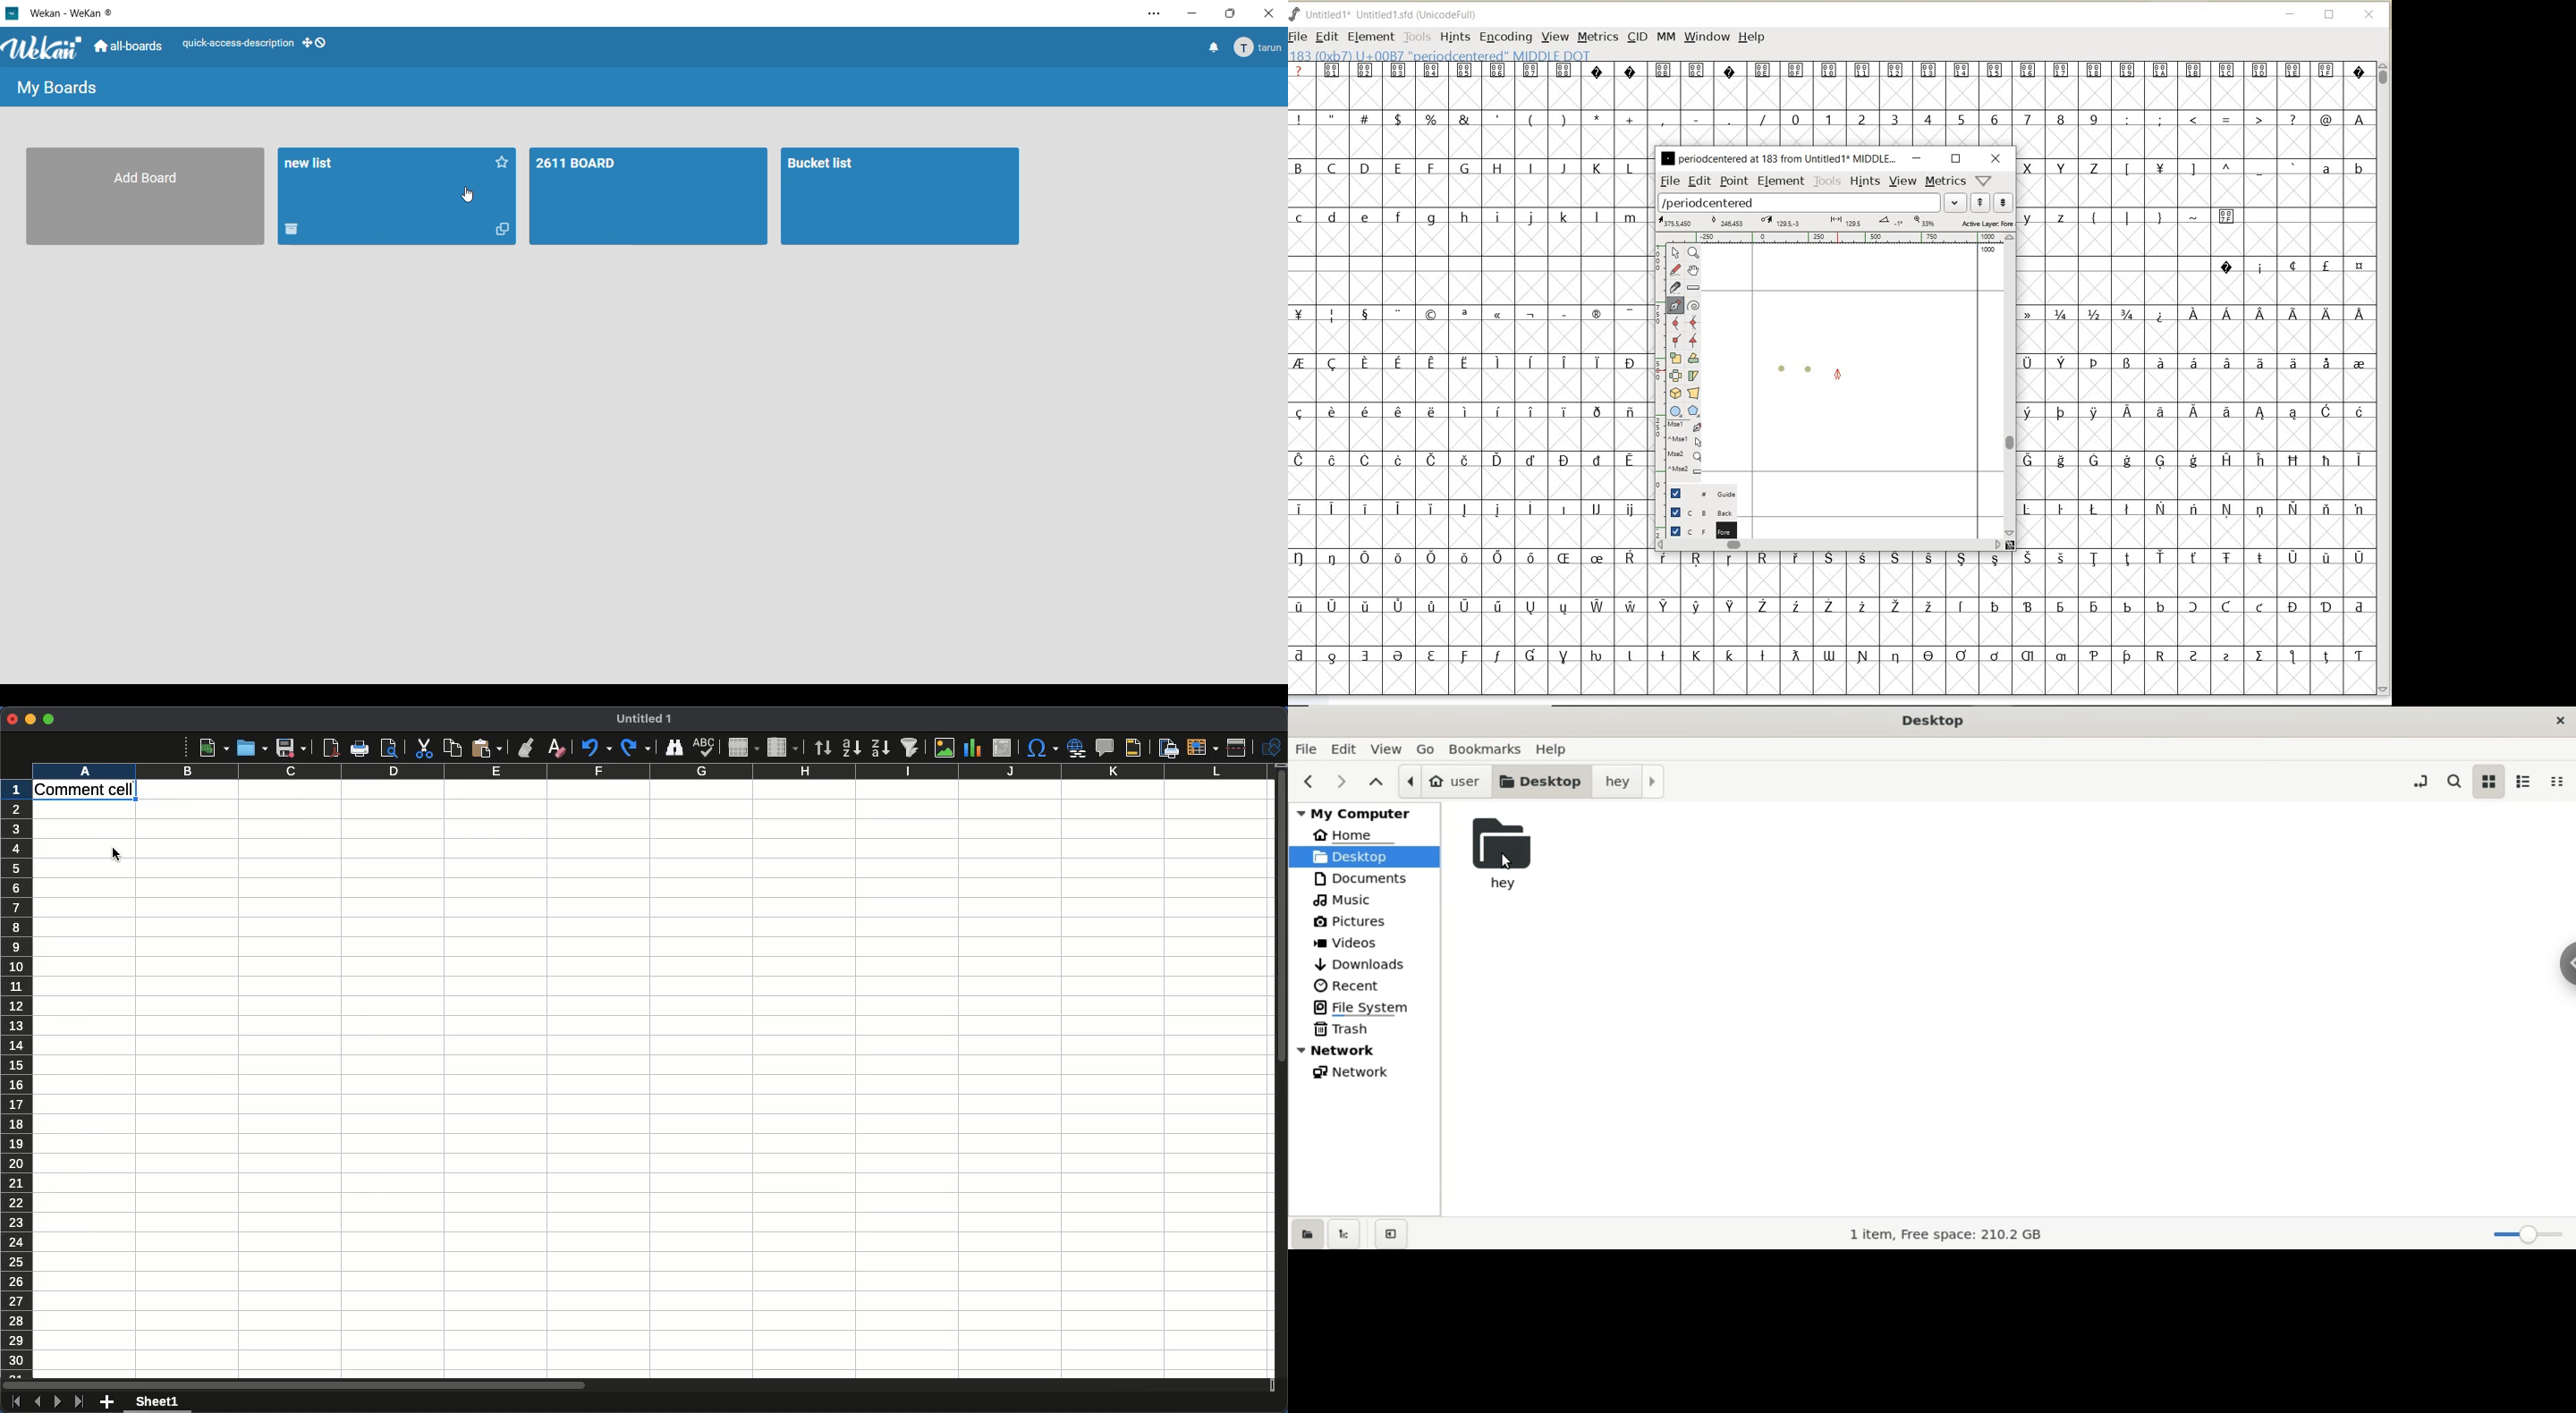 Image resolution: width=2576 pixels, height=1428 pixels. Describe the element at coordinates (1982, 203) in the screenshot. I see `show previous word list` at that location.